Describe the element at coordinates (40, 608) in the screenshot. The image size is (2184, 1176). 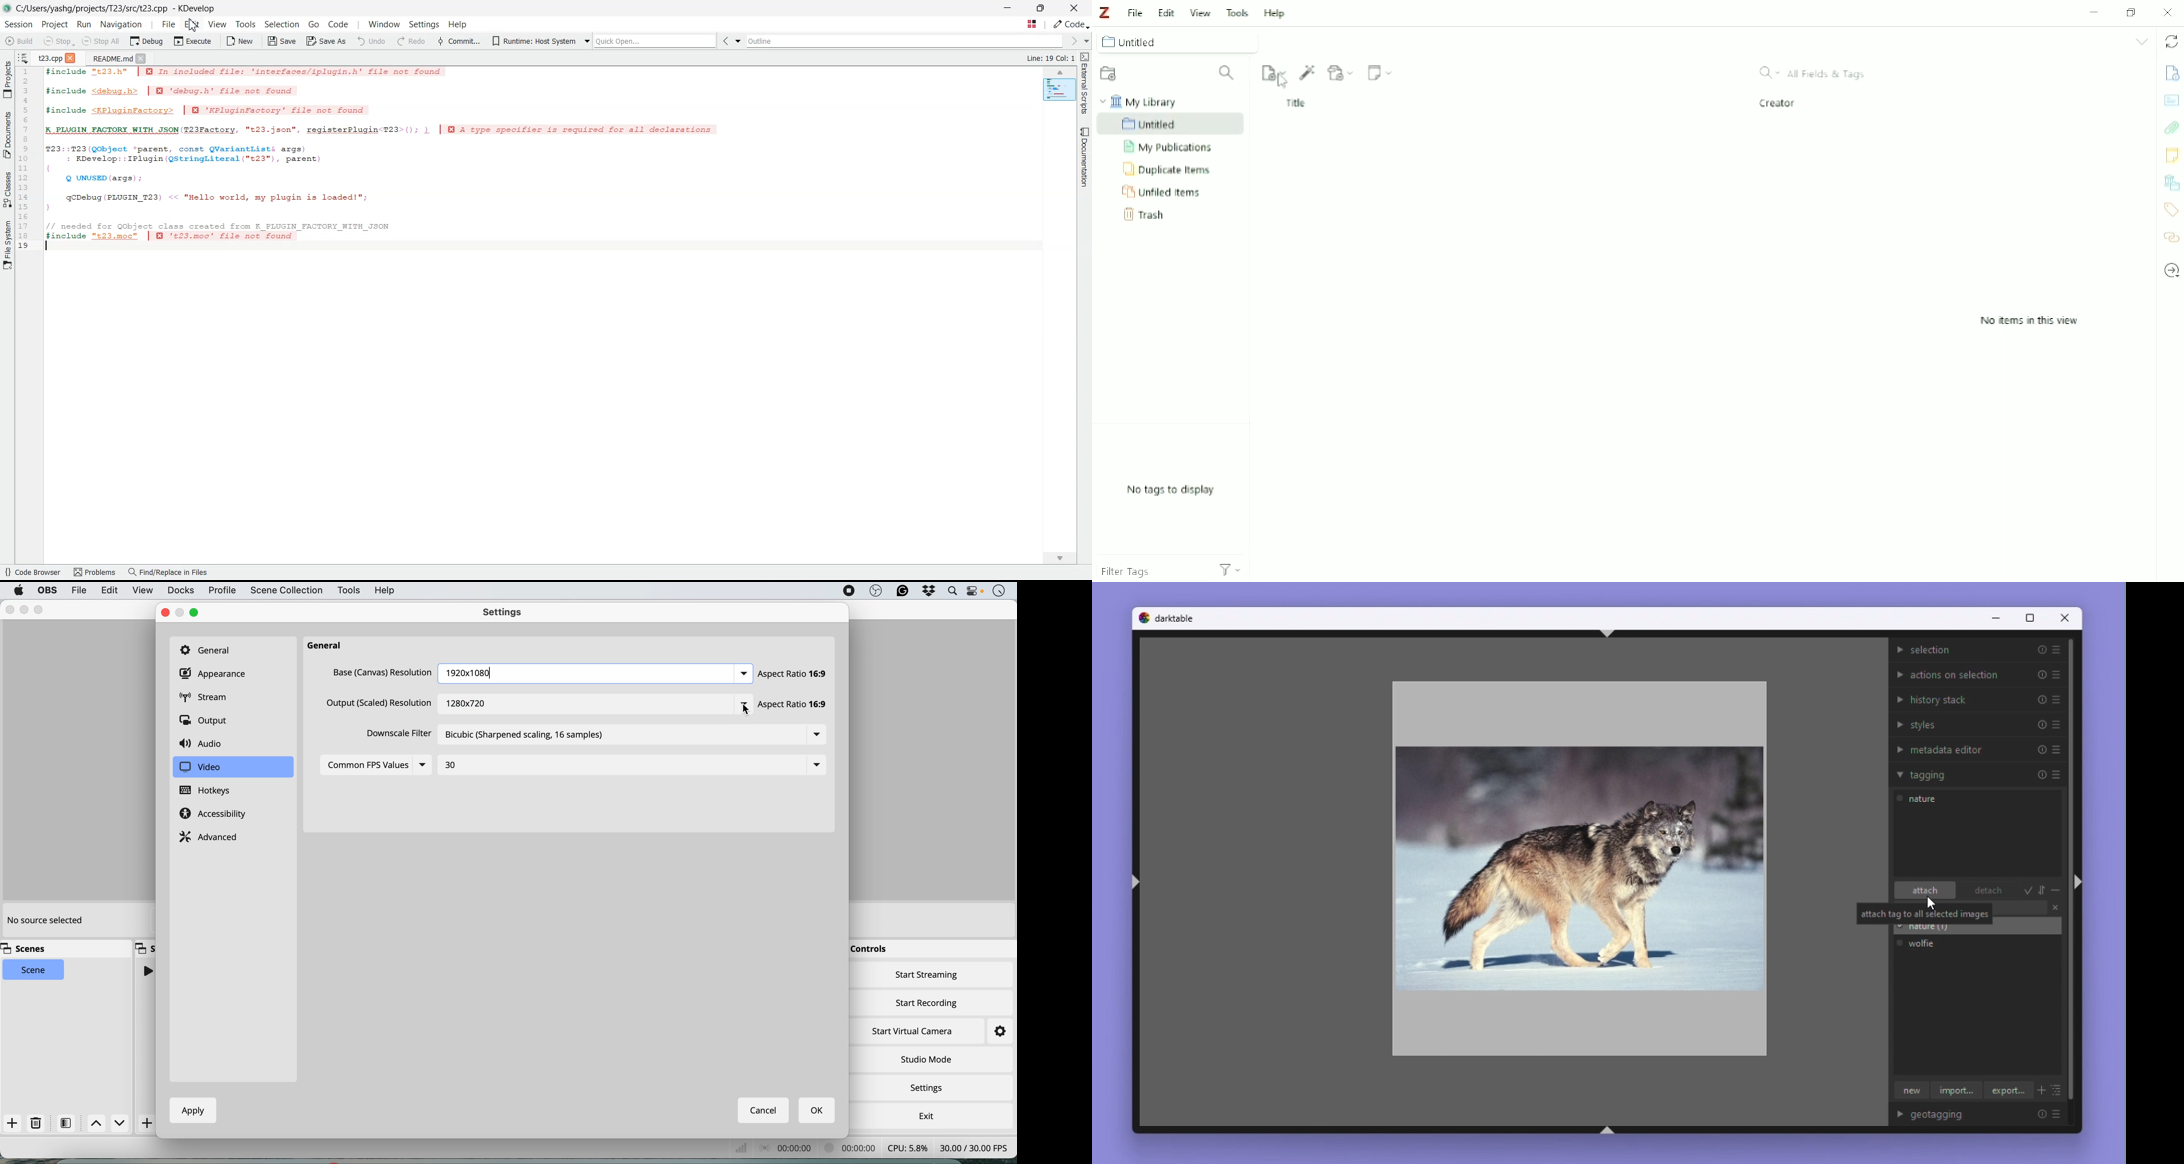
I see `maximise` at that location.